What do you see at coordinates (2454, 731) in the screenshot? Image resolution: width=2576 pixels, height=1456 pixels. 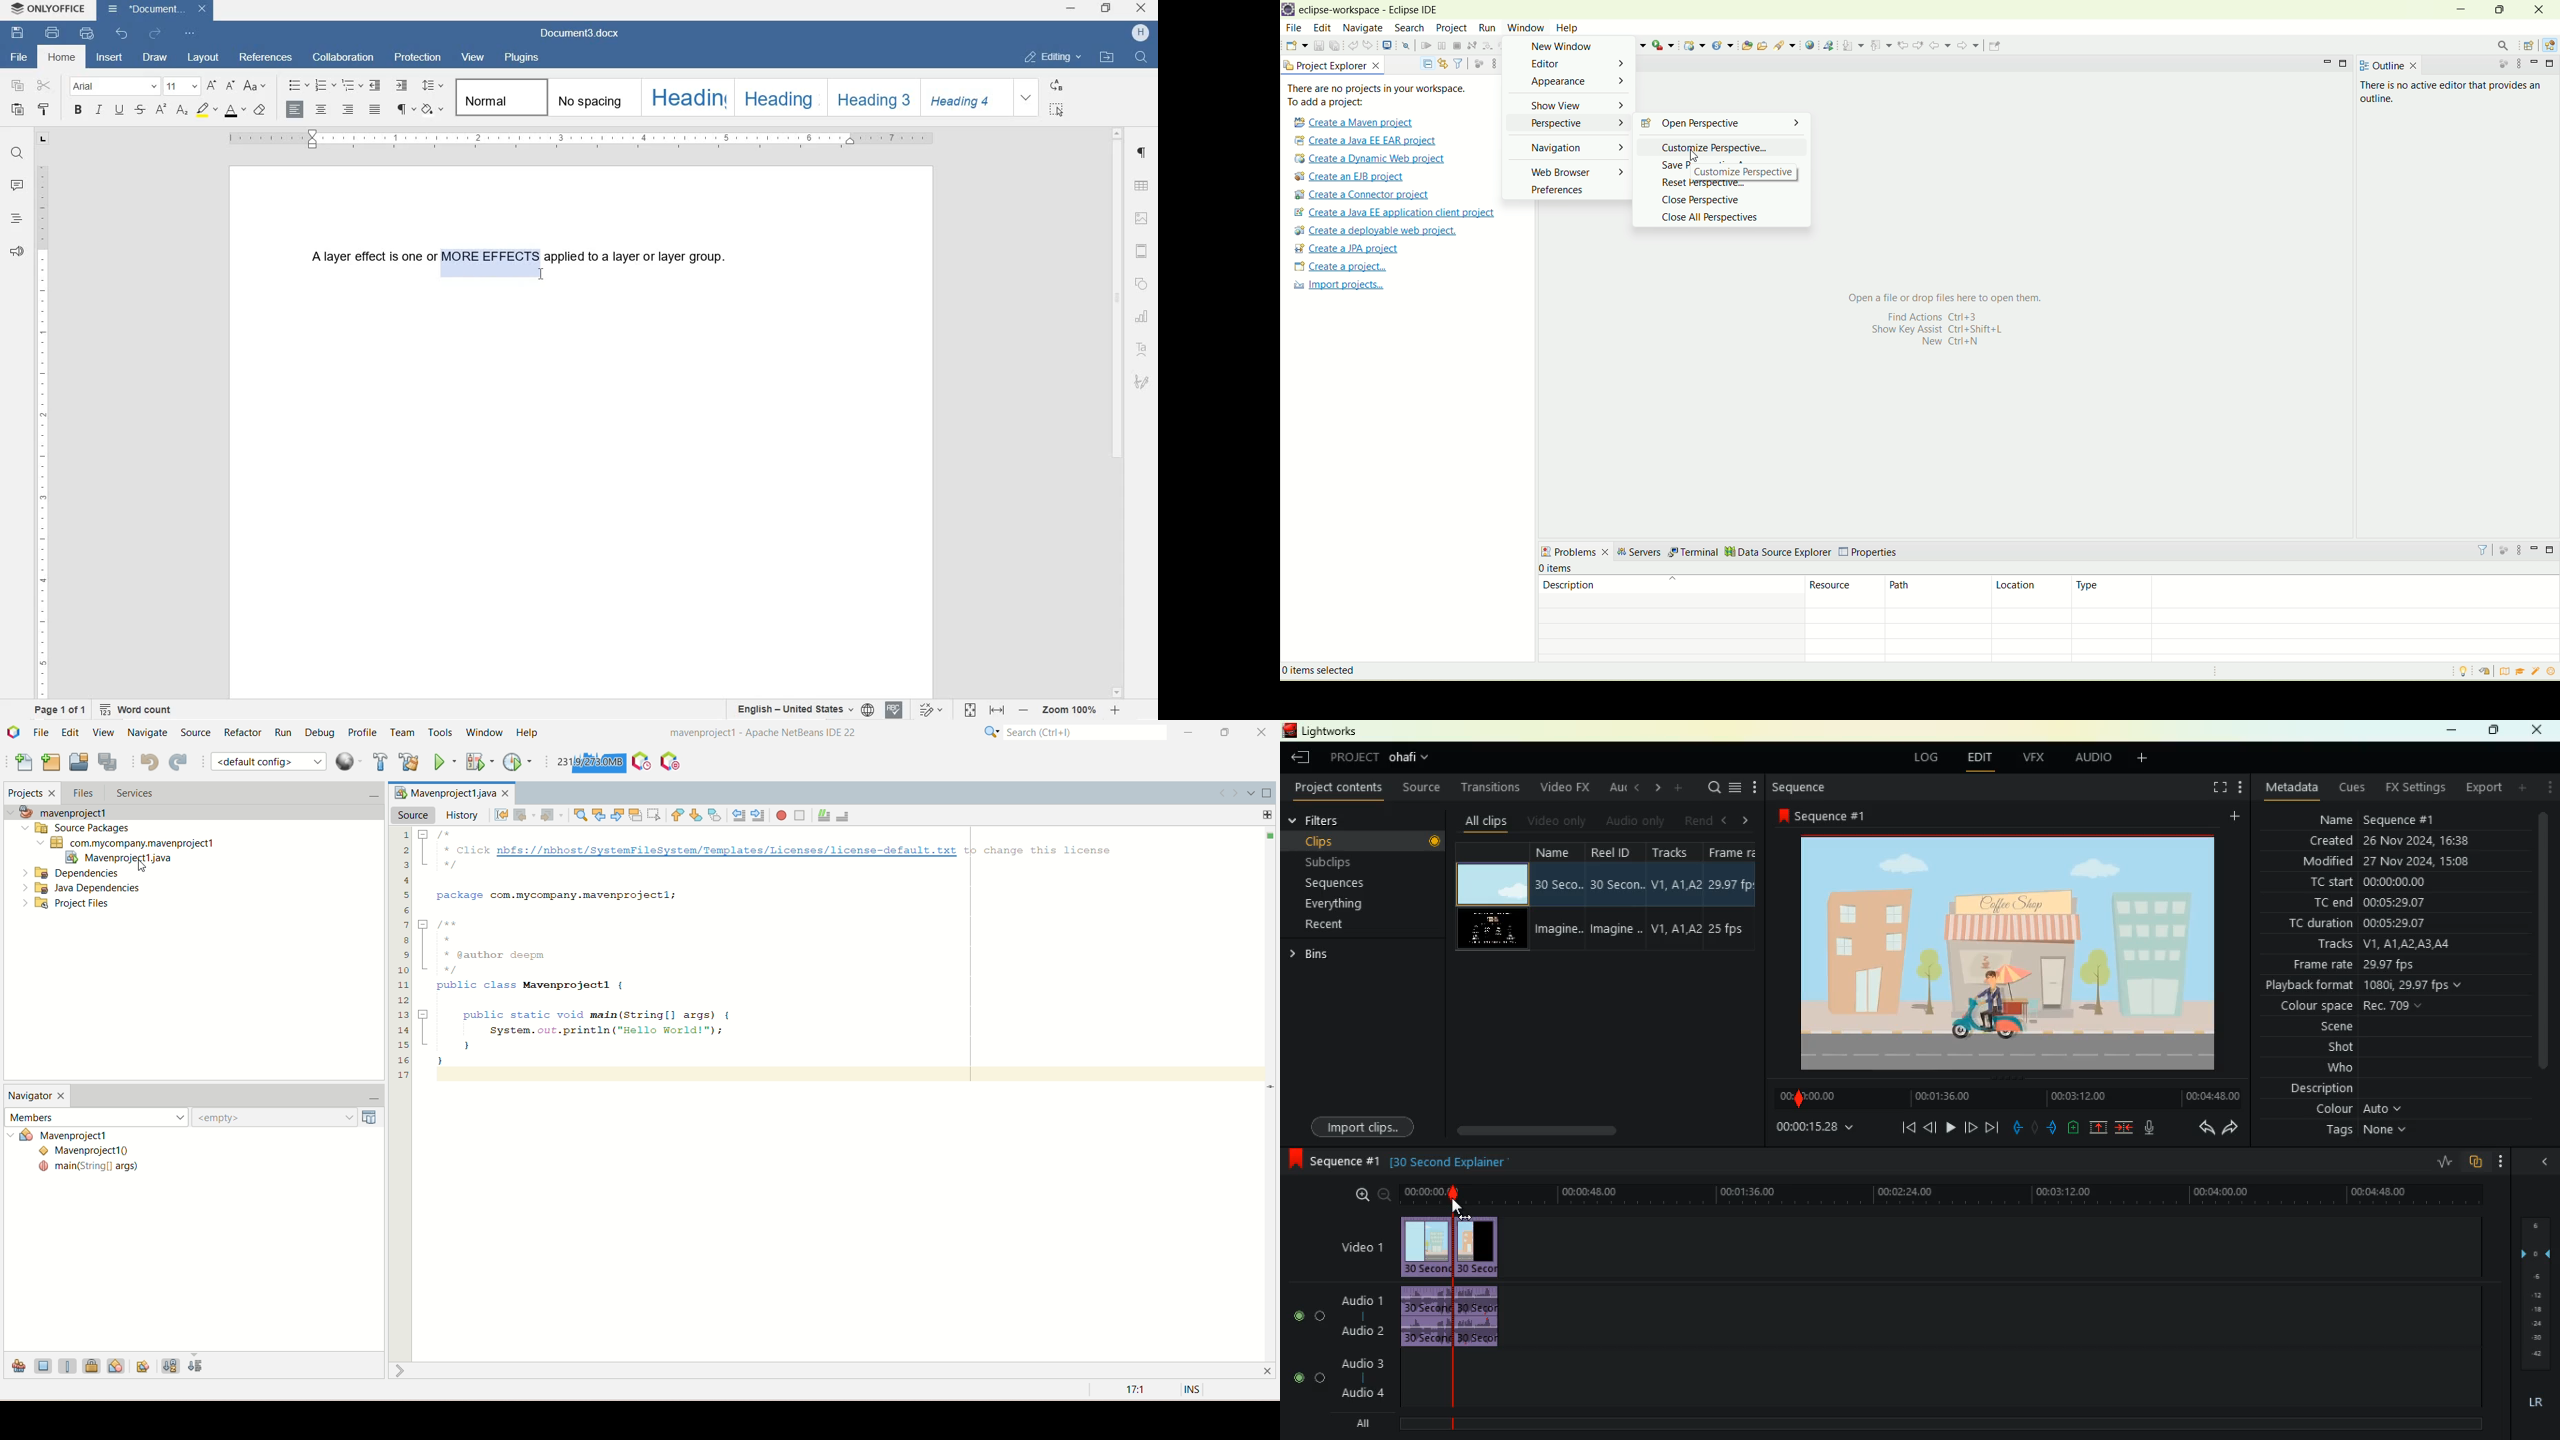 I see `minimize` at bounding box center [2454, 731].